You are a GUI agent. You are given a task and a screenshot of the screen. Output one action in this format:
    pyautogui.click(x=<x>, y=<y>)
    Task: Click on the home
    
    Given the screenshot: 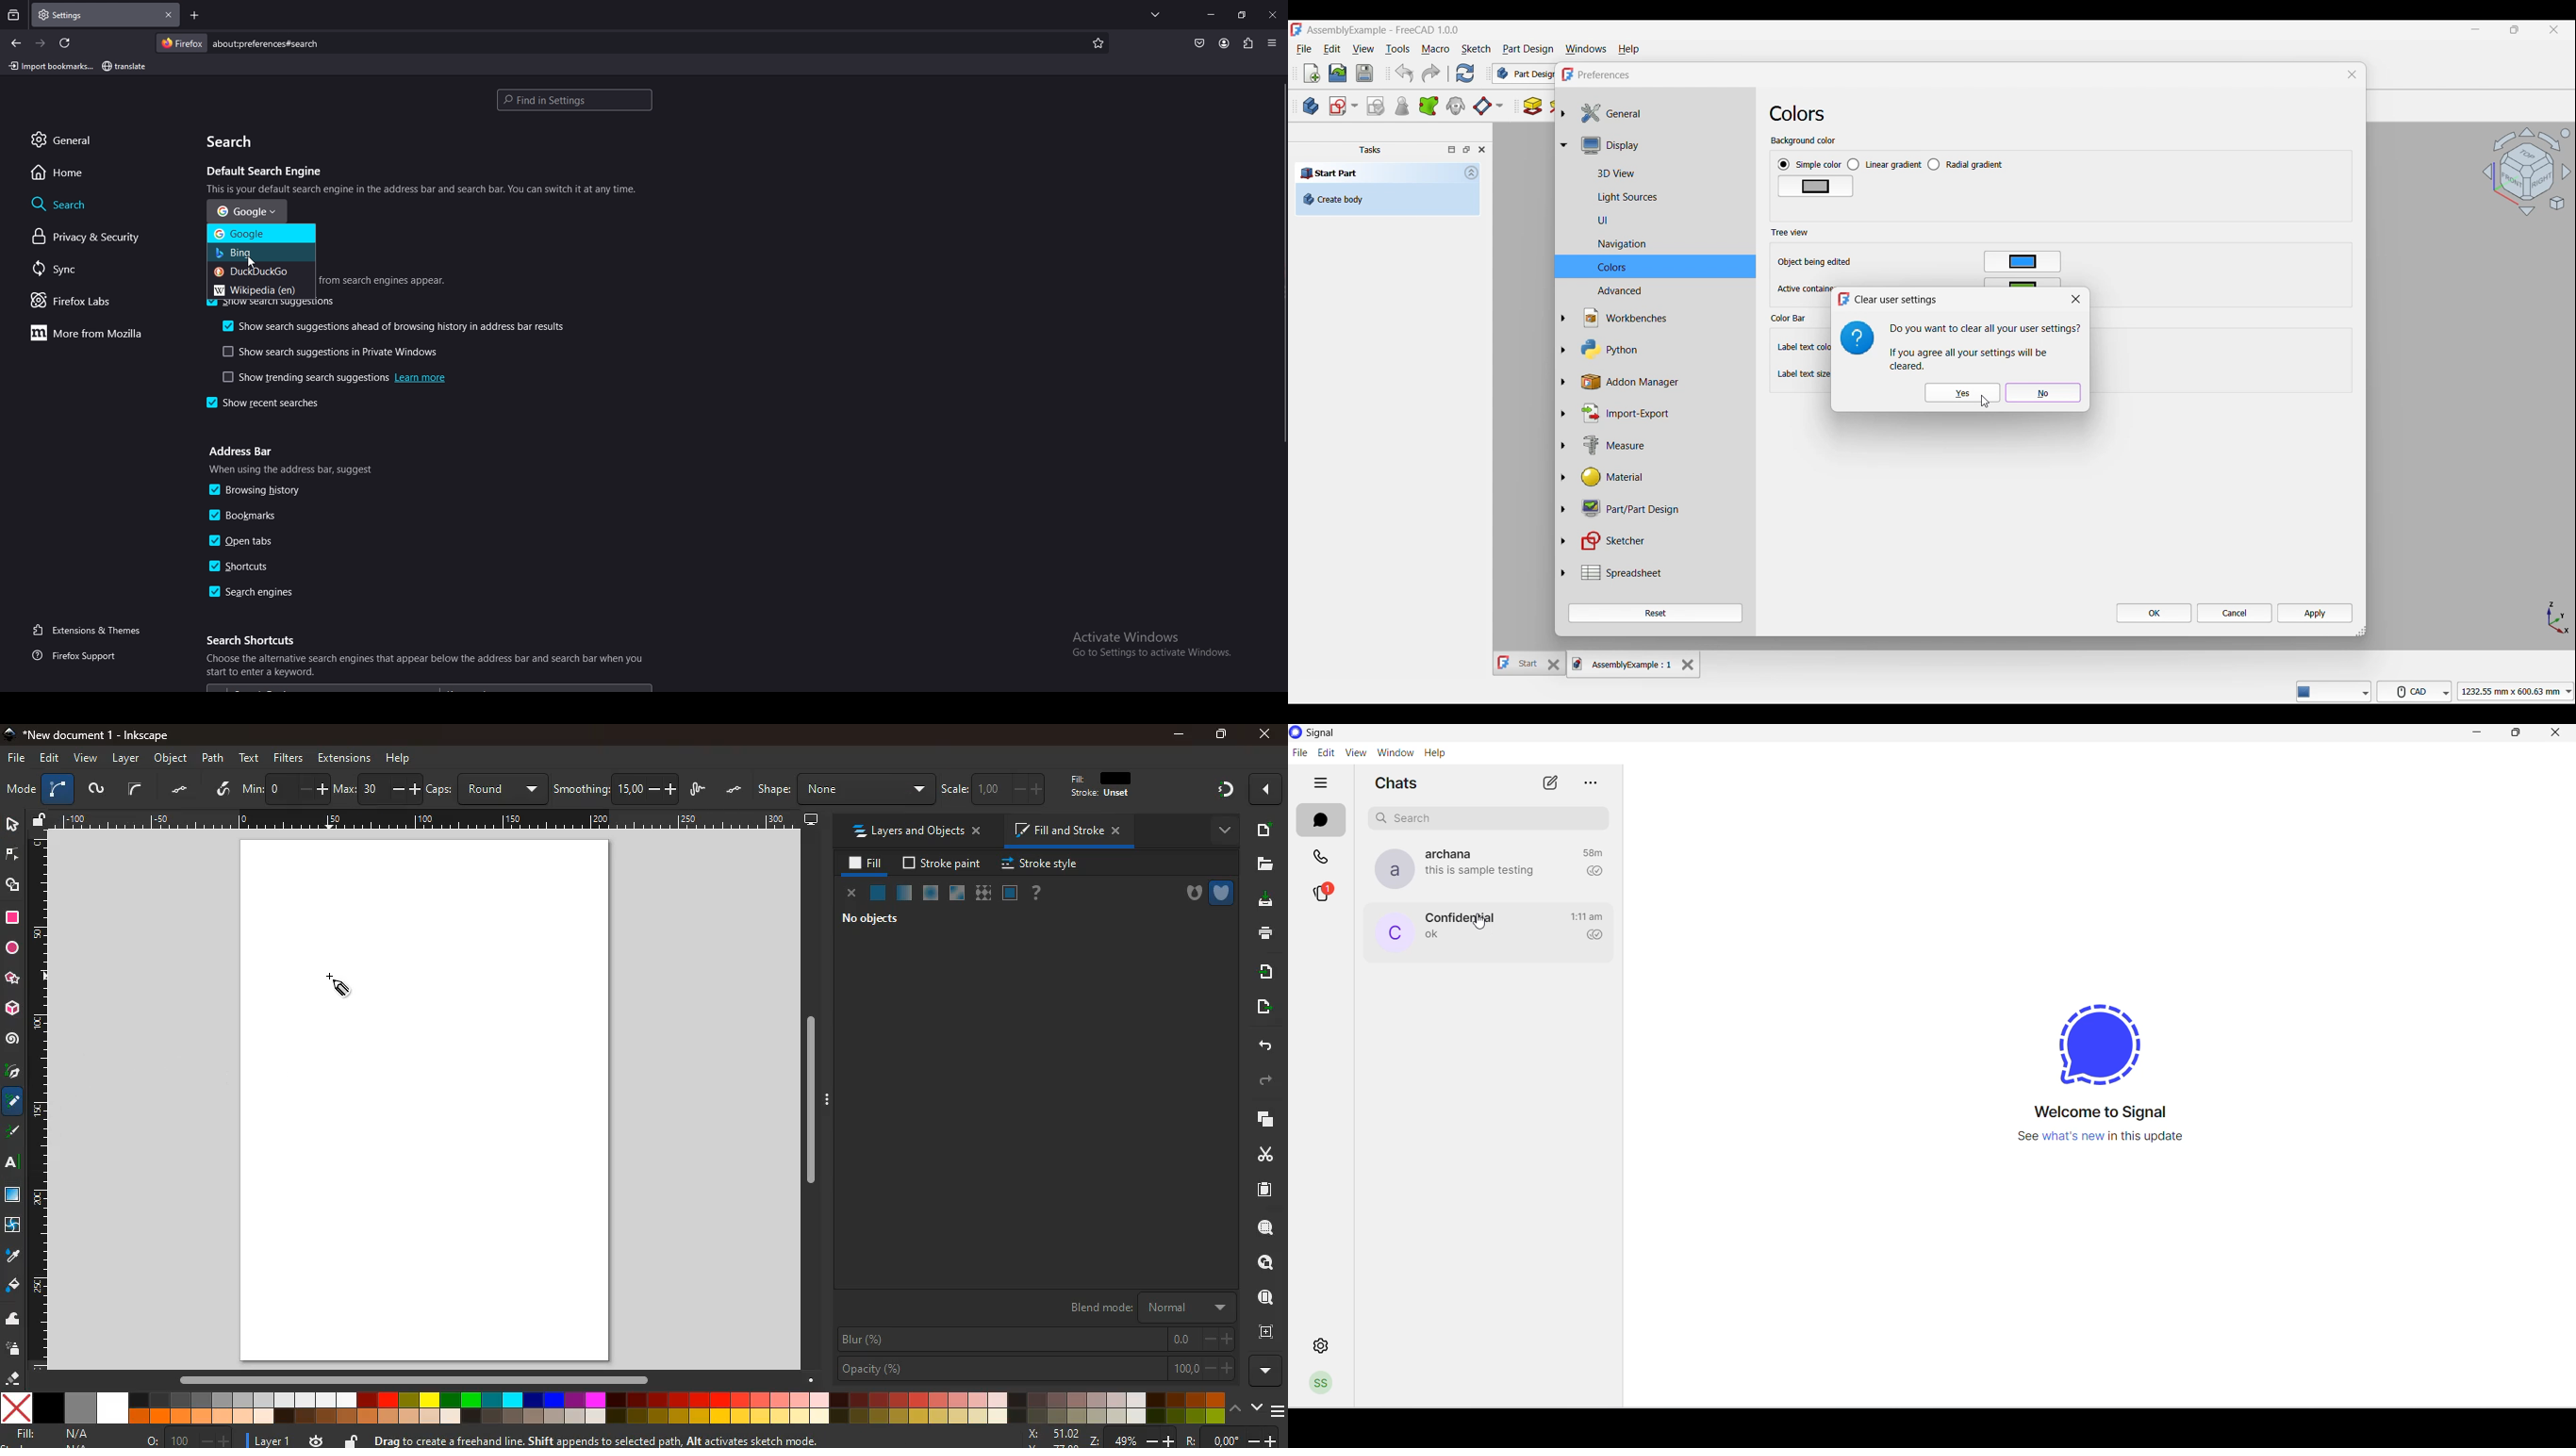 What is the action you would take?
    pyautogui.click(x=103, y=173)
    